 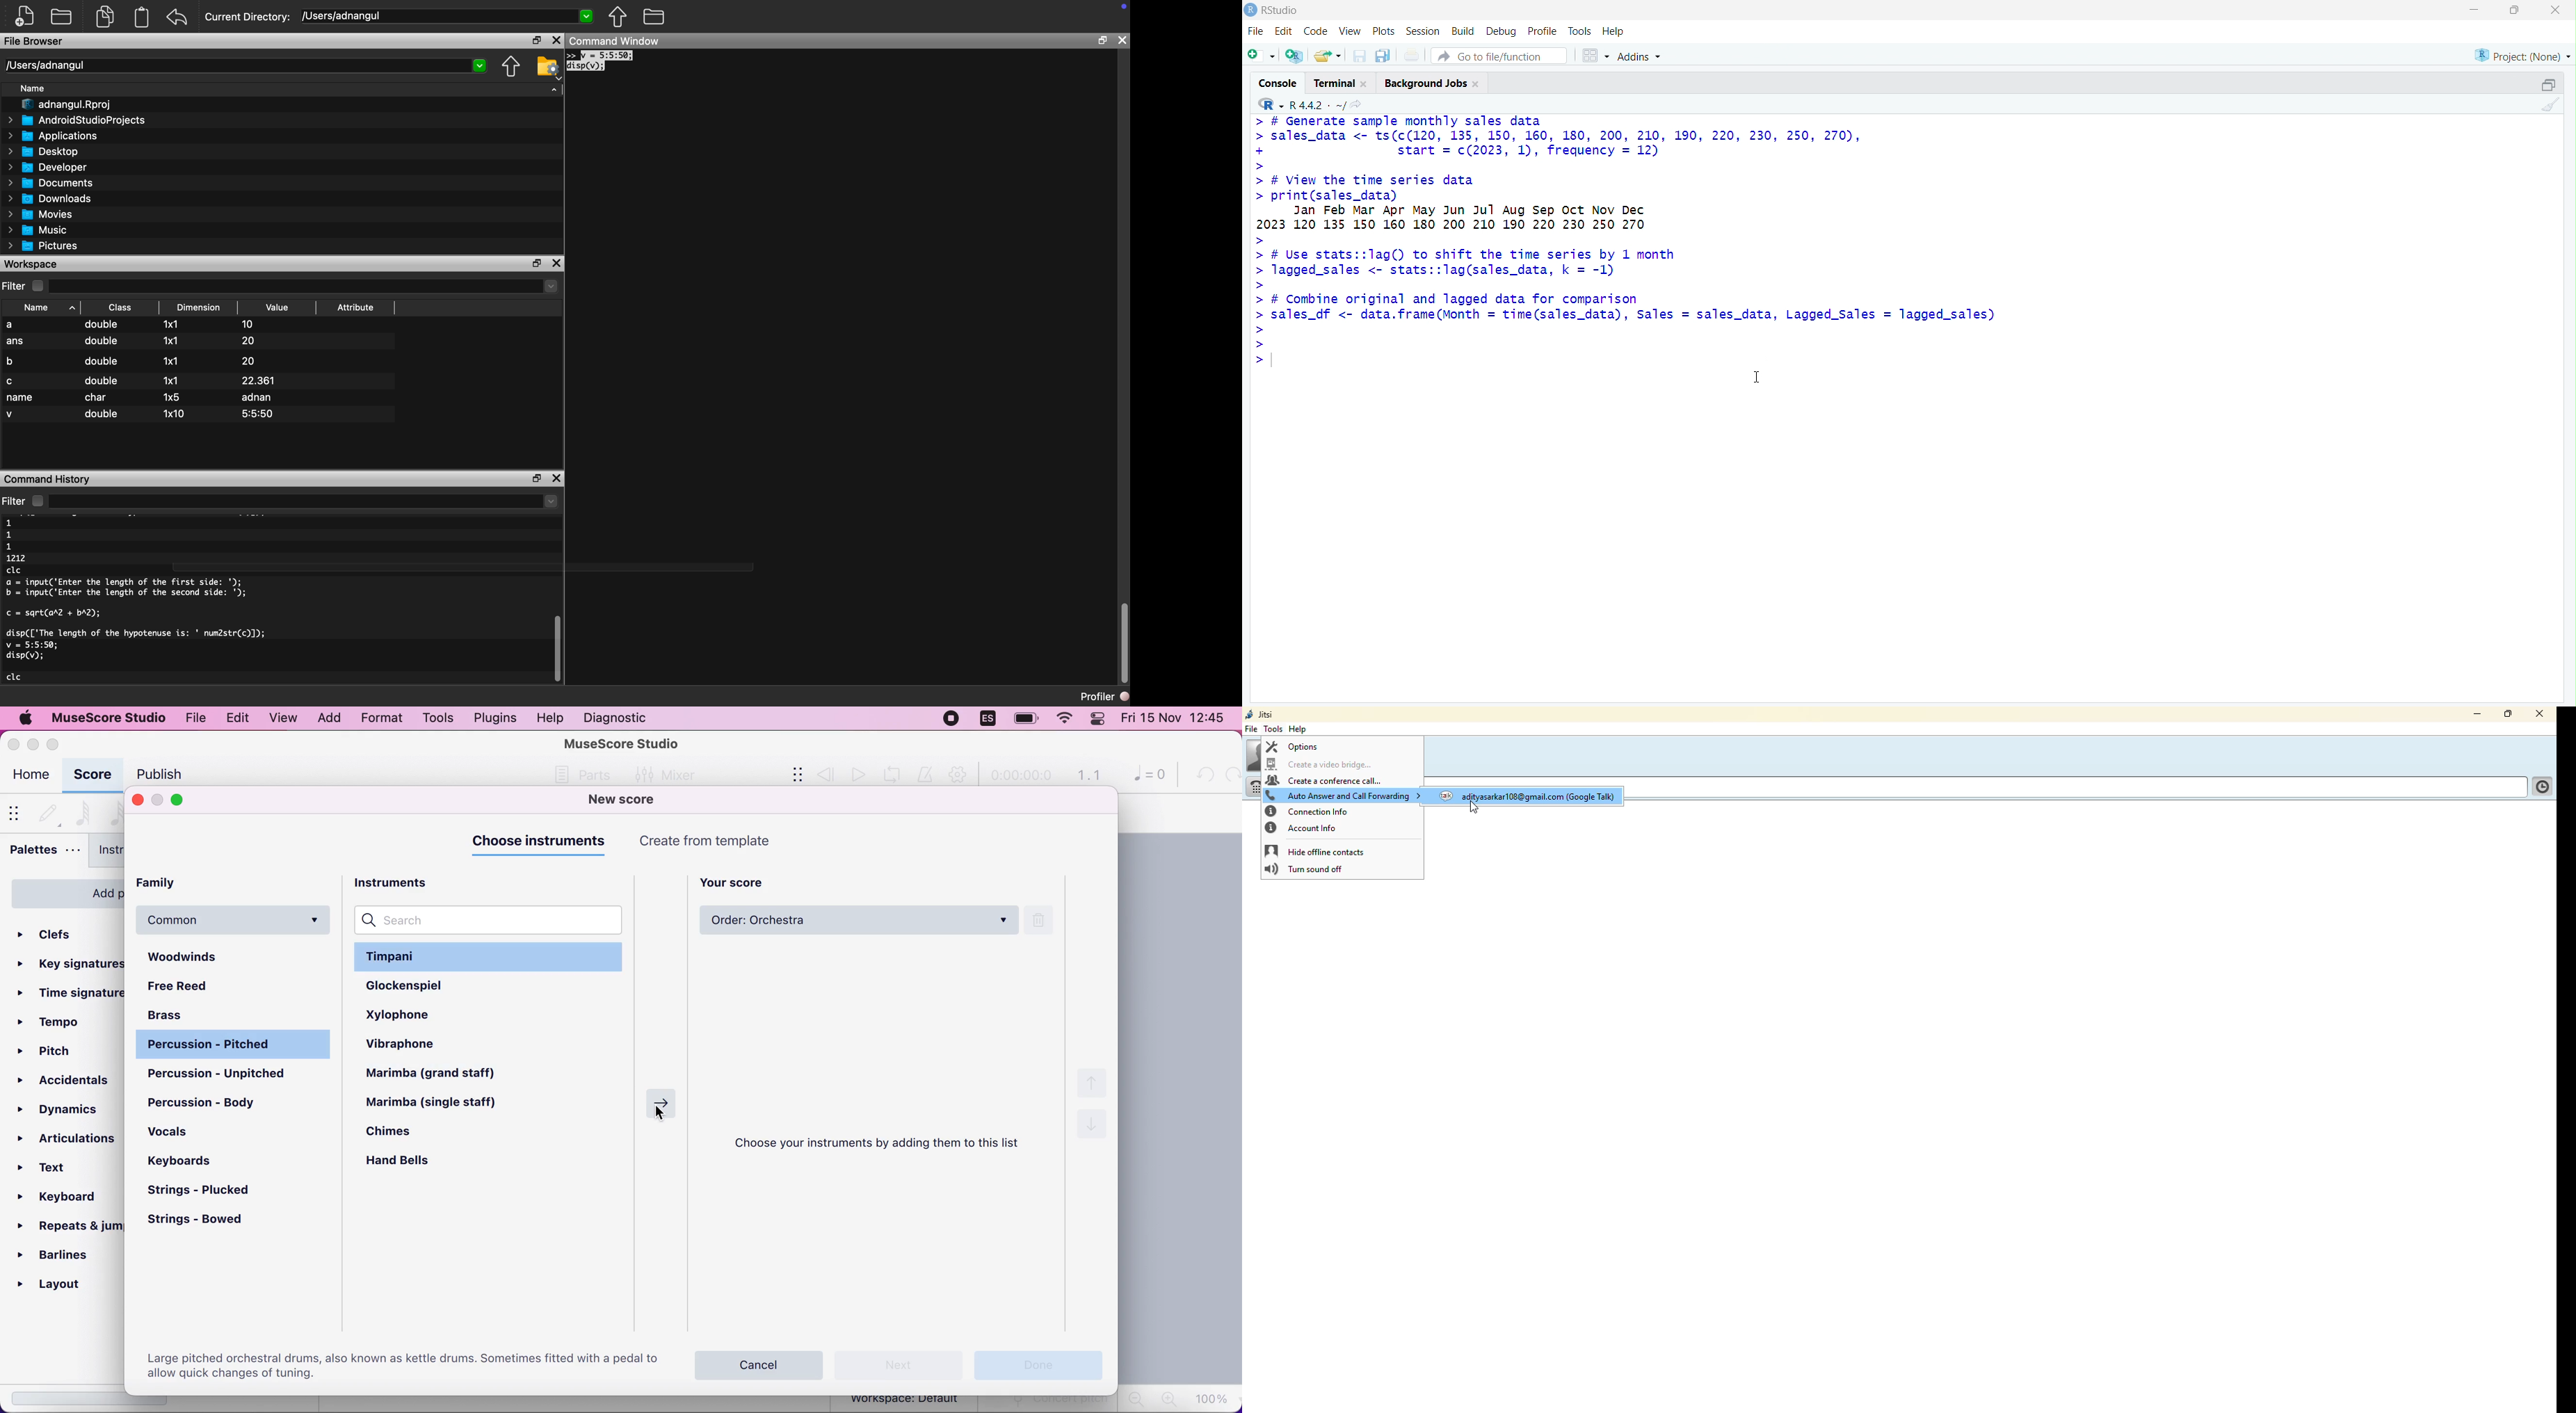 What do you see at coordinates (1176, 720) in the screenshot?
I see `Fri 15 Nov 12:44` at bounding box center [1176, 720].